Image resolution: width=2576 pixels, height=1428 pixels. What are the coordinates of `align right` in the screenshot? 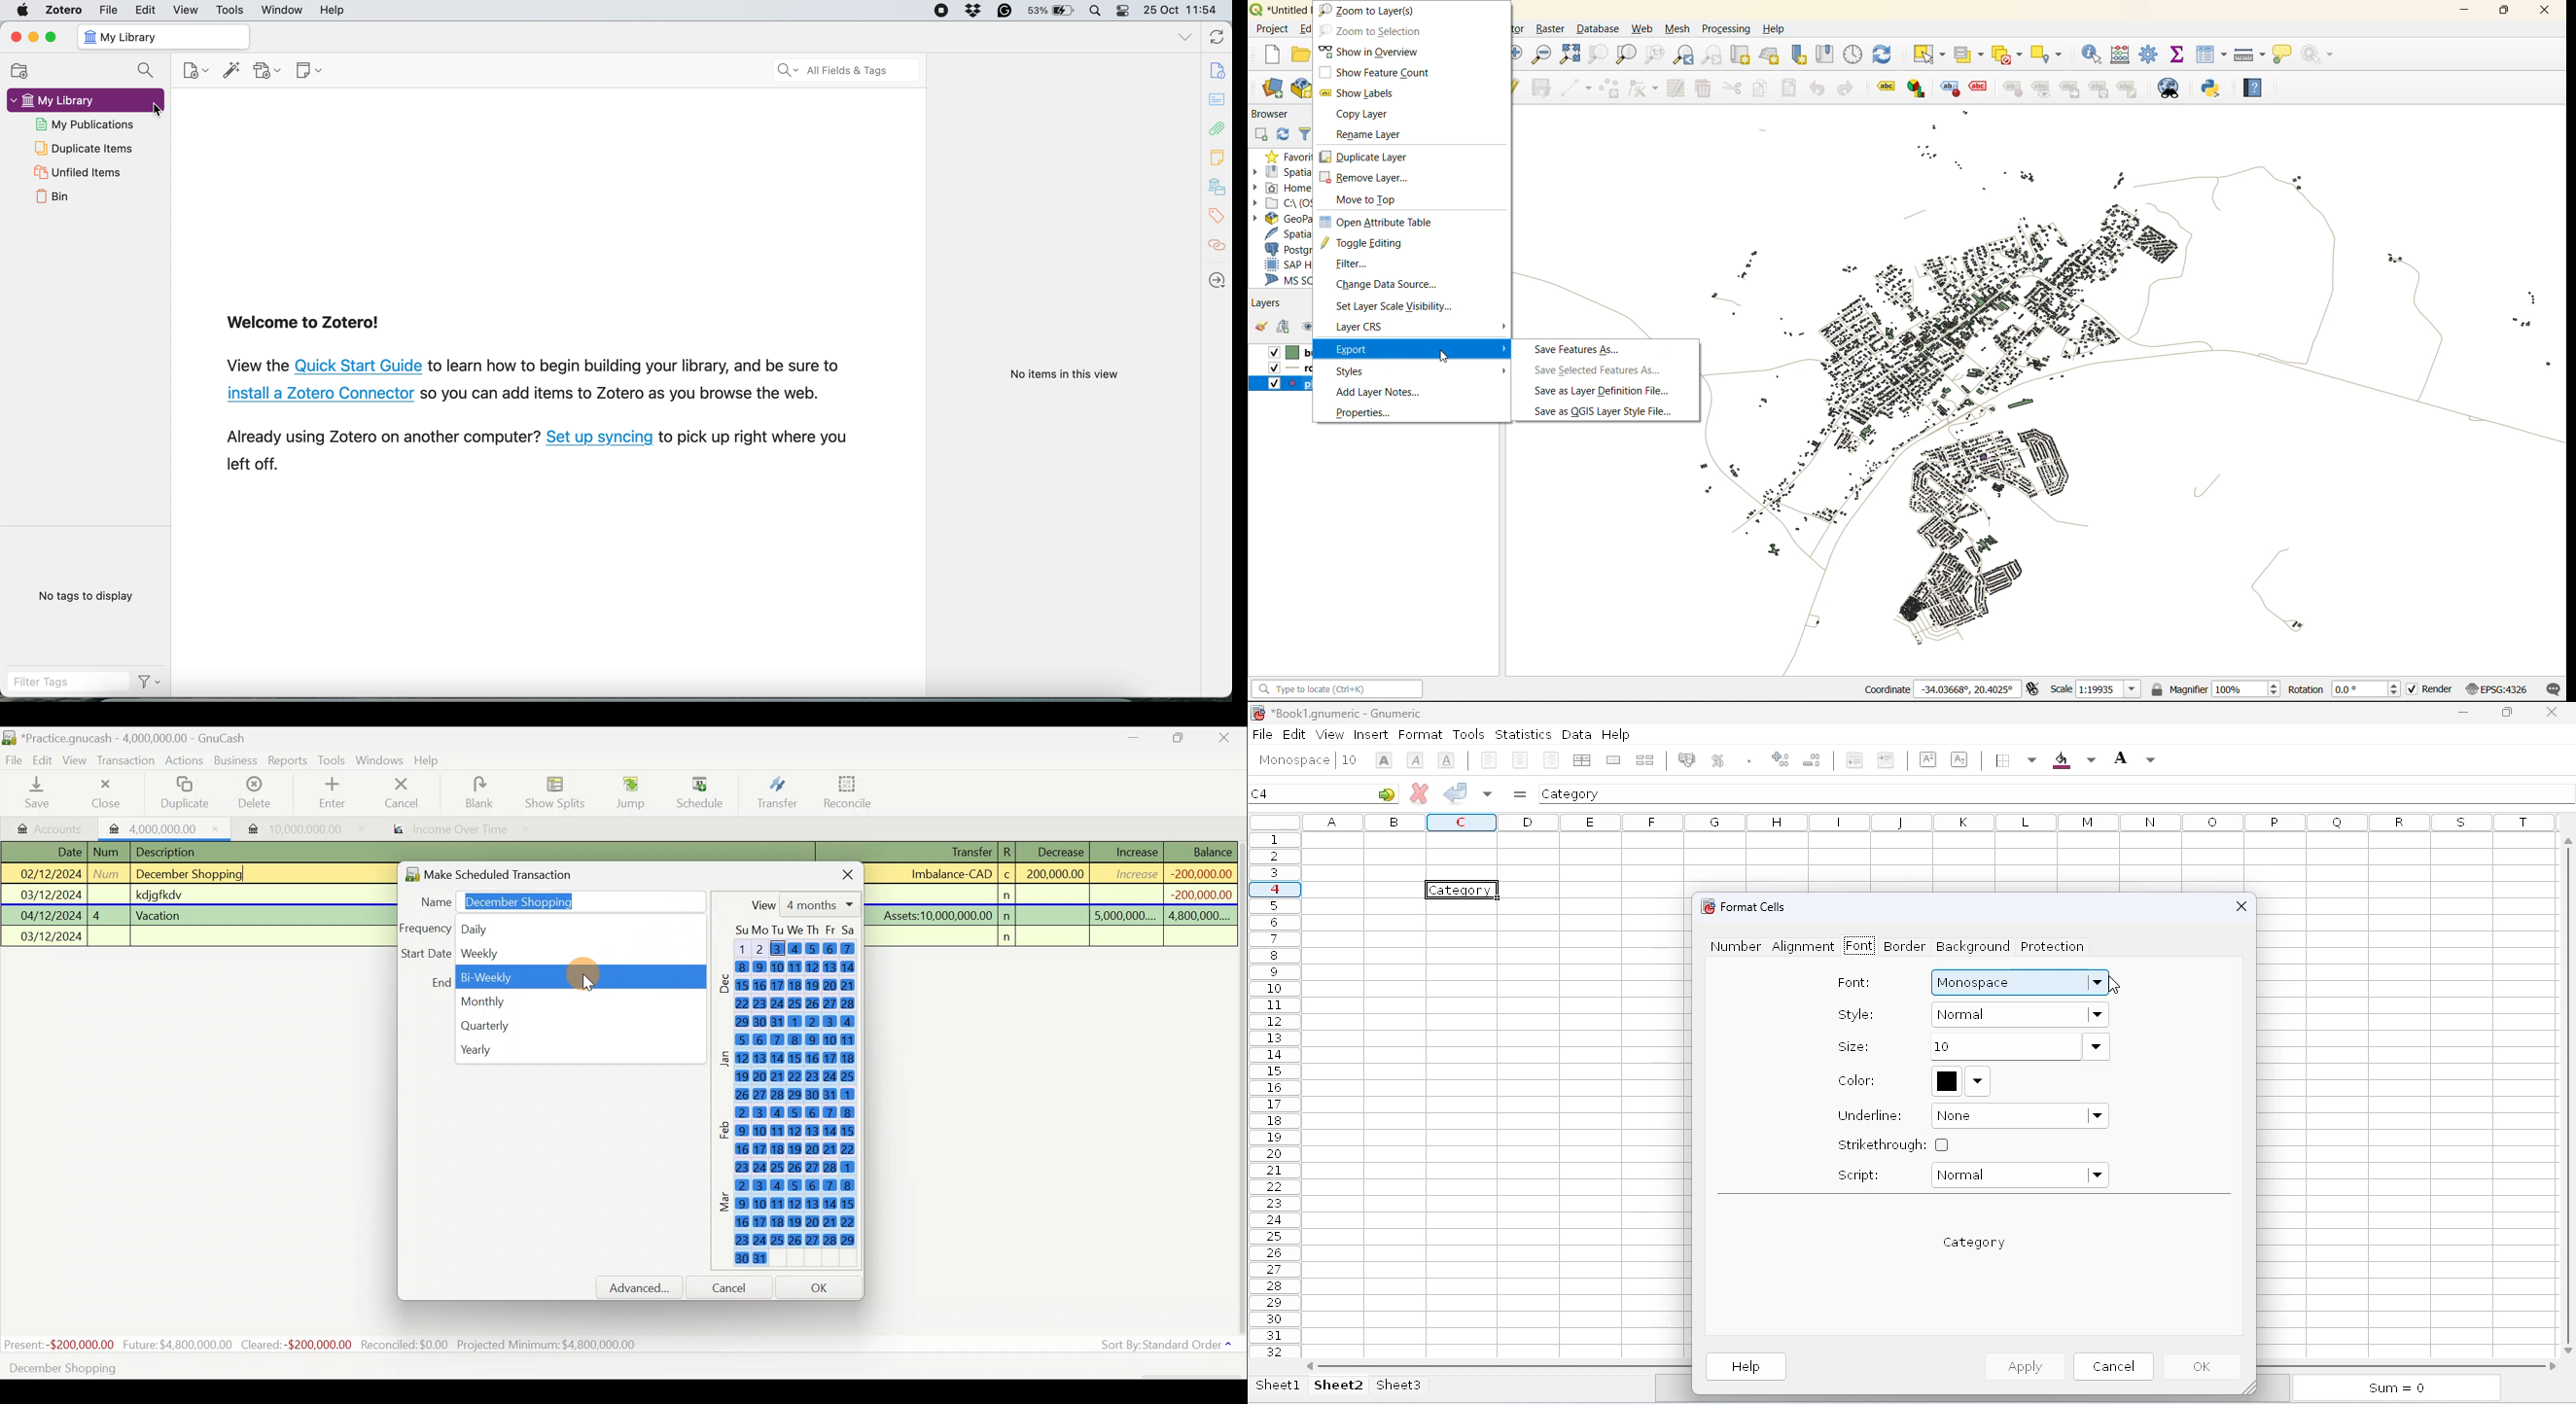 It's located at (1551, 759).